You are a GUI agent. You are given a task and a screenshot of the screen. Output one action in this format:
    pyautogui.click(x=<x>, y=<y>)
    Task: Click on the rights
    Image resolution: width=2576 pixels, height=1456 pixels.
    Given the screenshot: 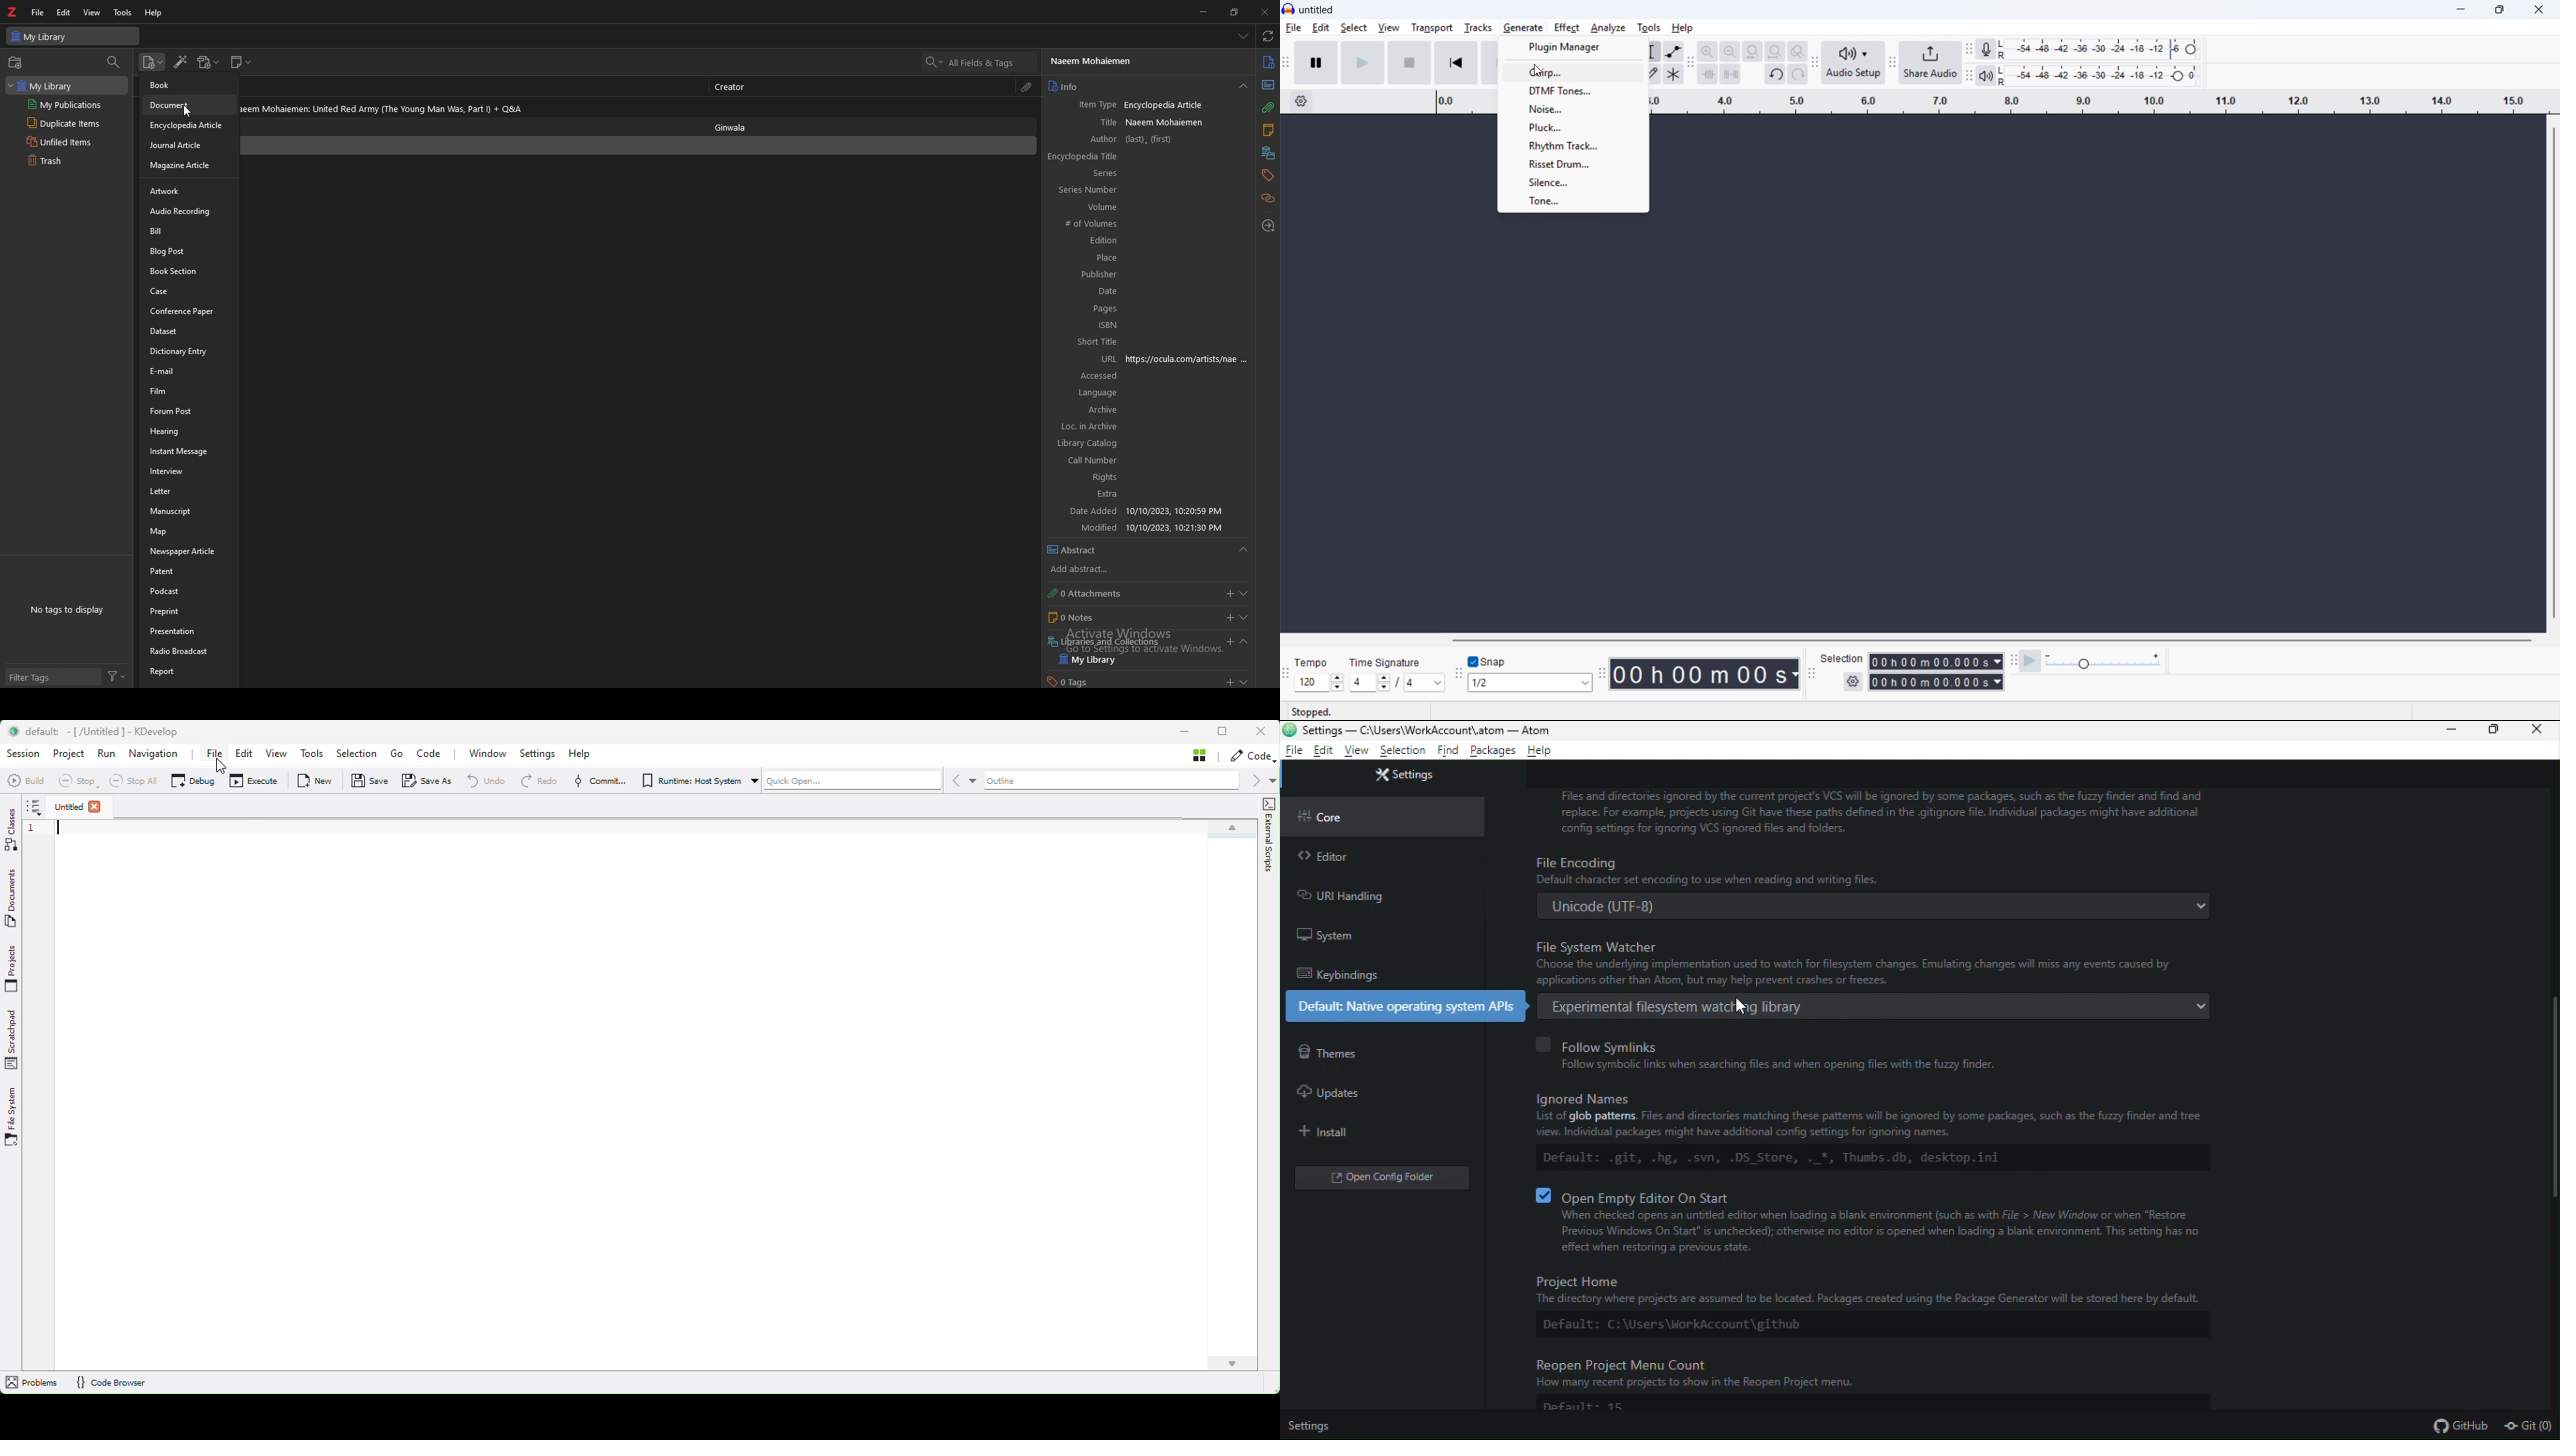 What is the action you would take?
    pyautogui.click(x=1085, y=477)
    